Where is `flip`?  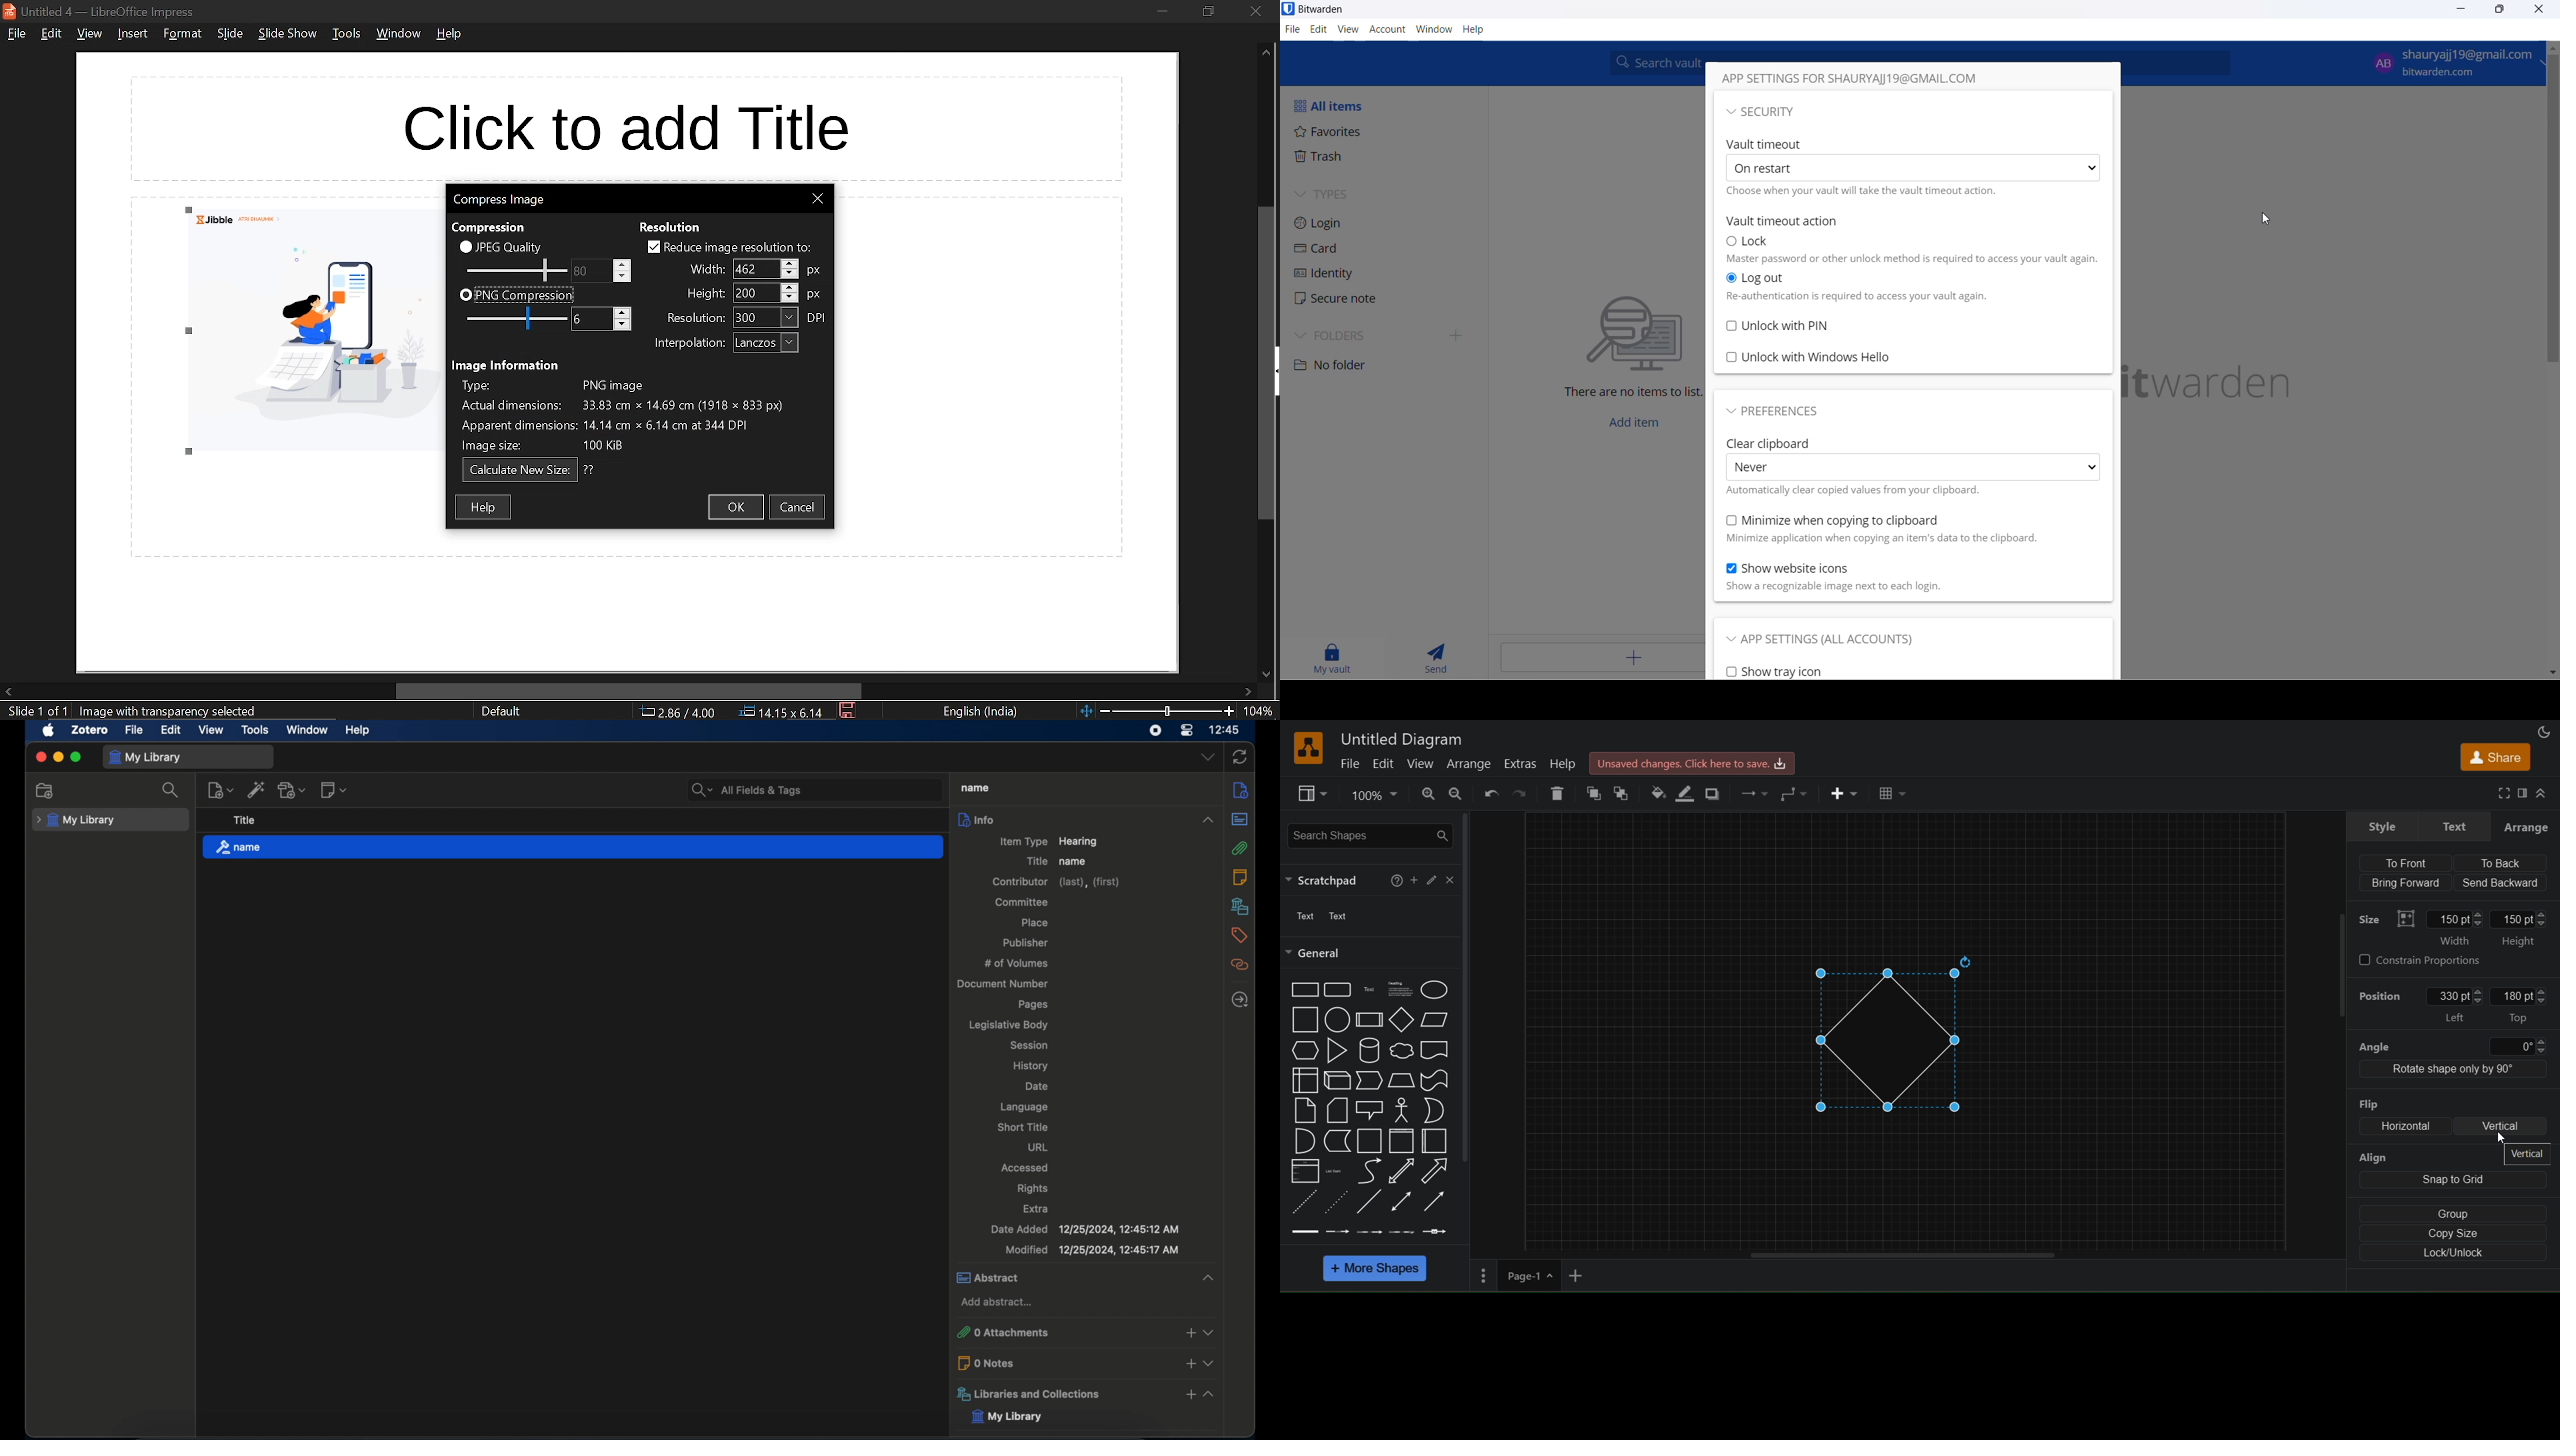
flip is located at coordinates (2371, 1100).